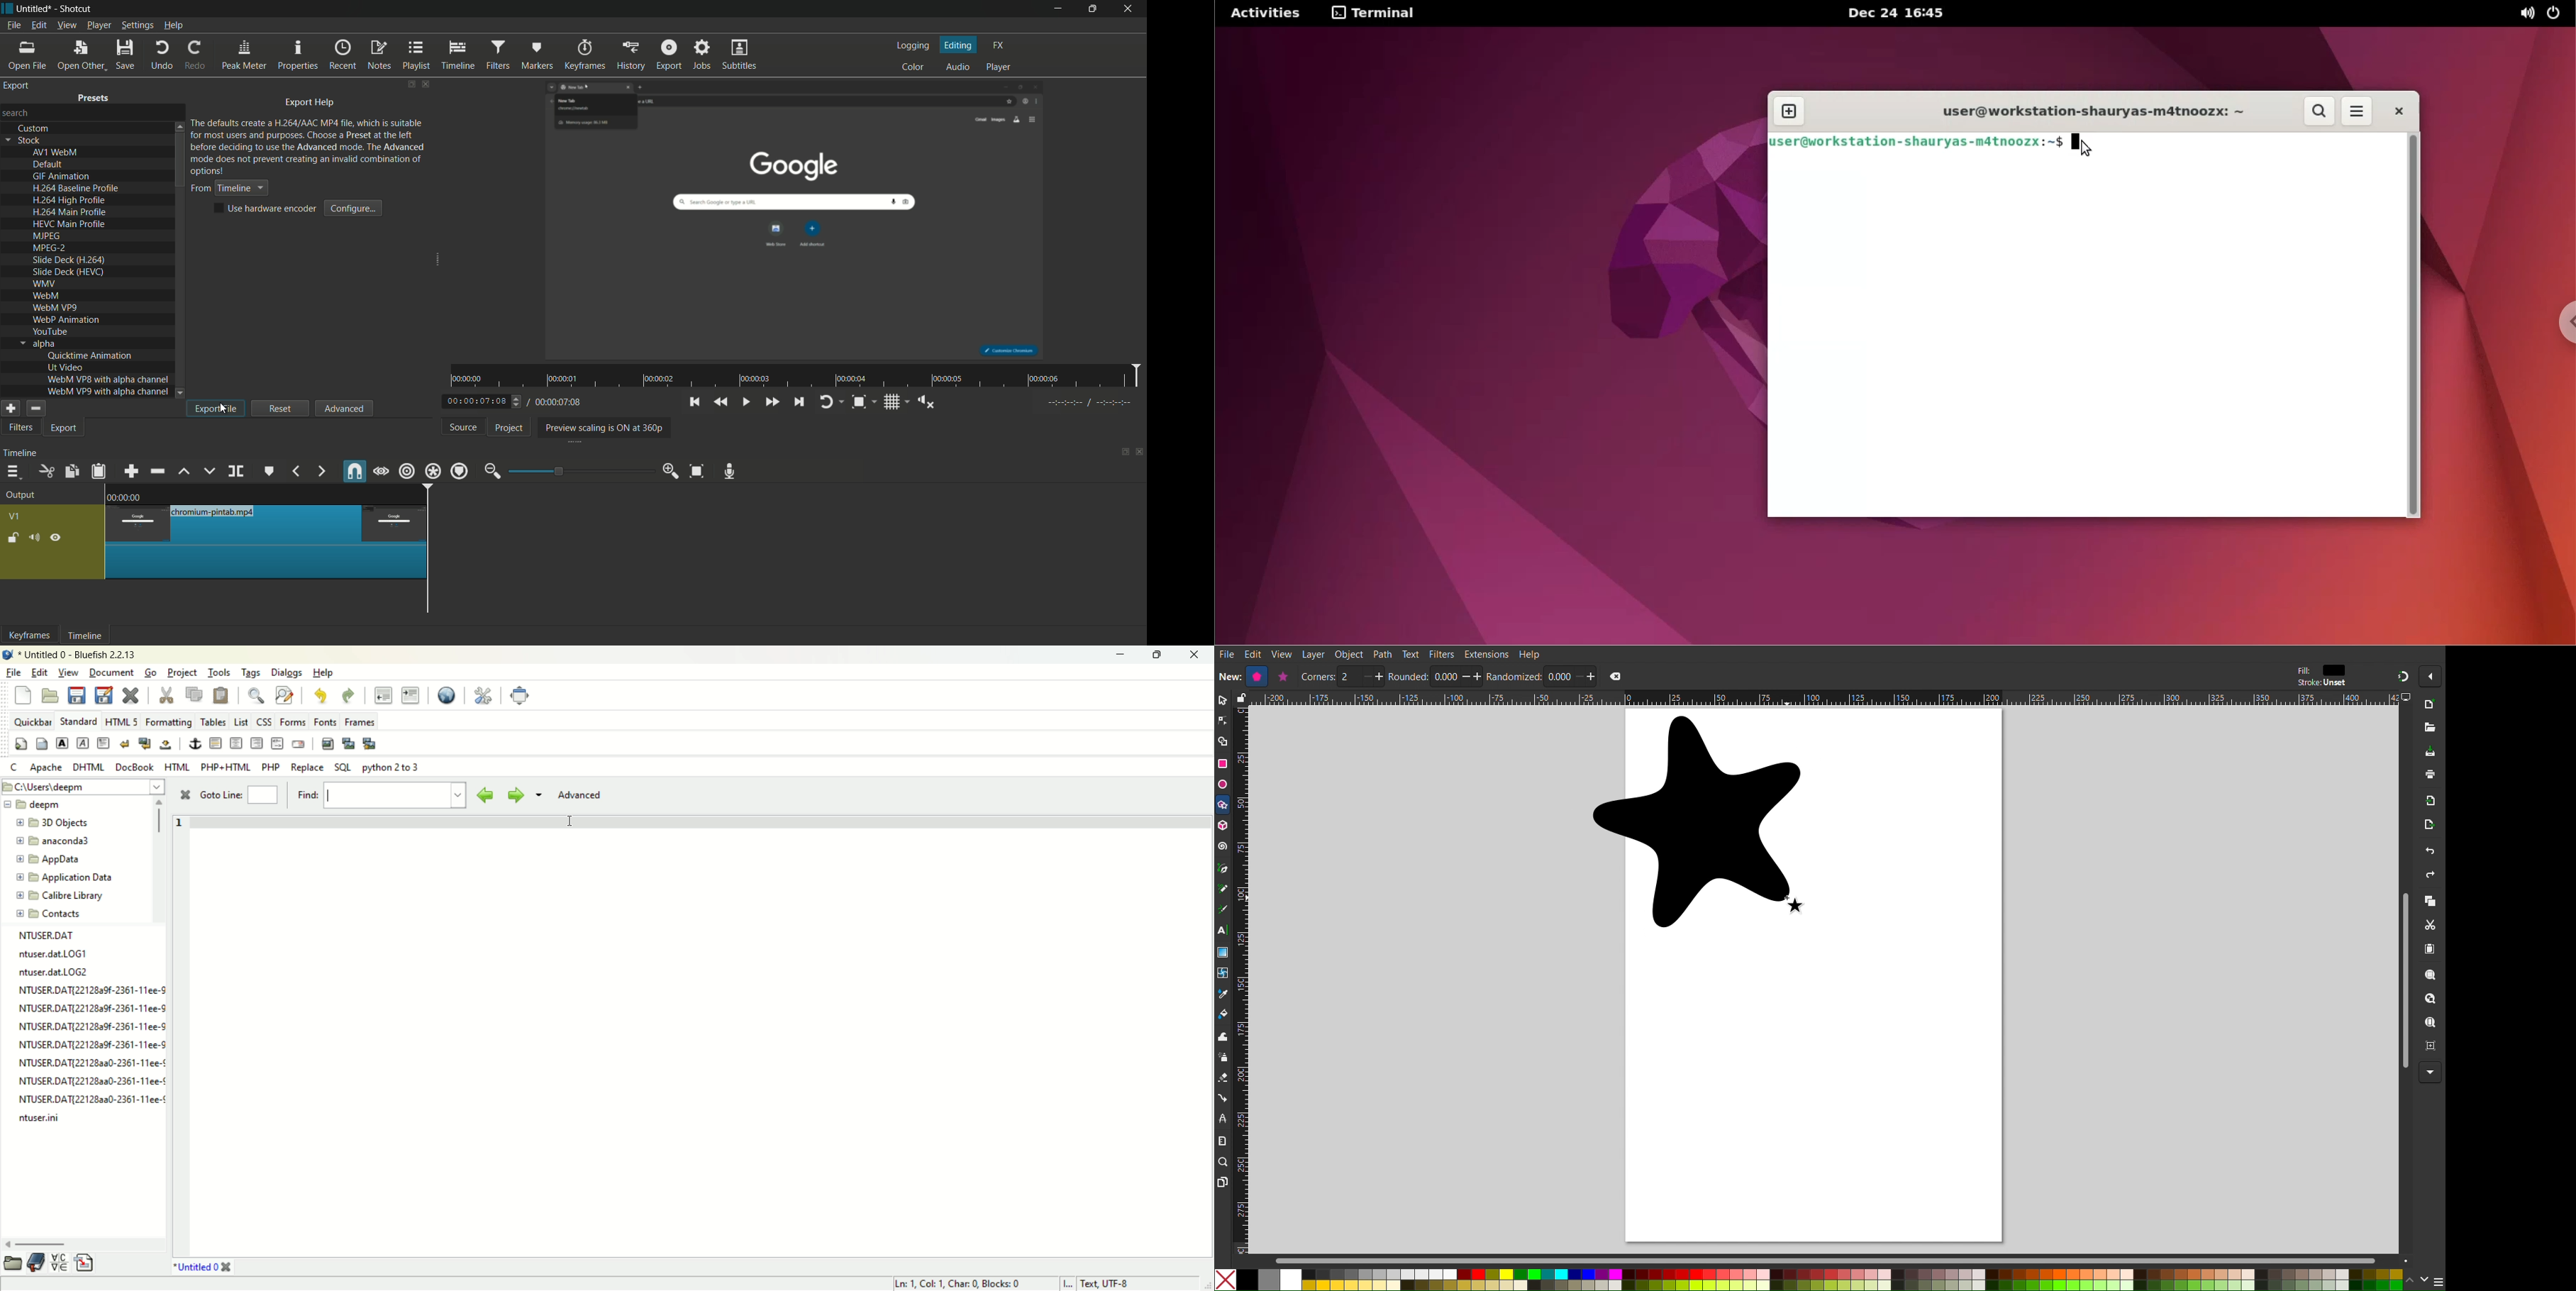 The width and height of the screenshot is (2576, 1316). What do you see at coordinates (798, 402) in the screenshot?
I see `skip to the next point` at bounding box center [798, 402].